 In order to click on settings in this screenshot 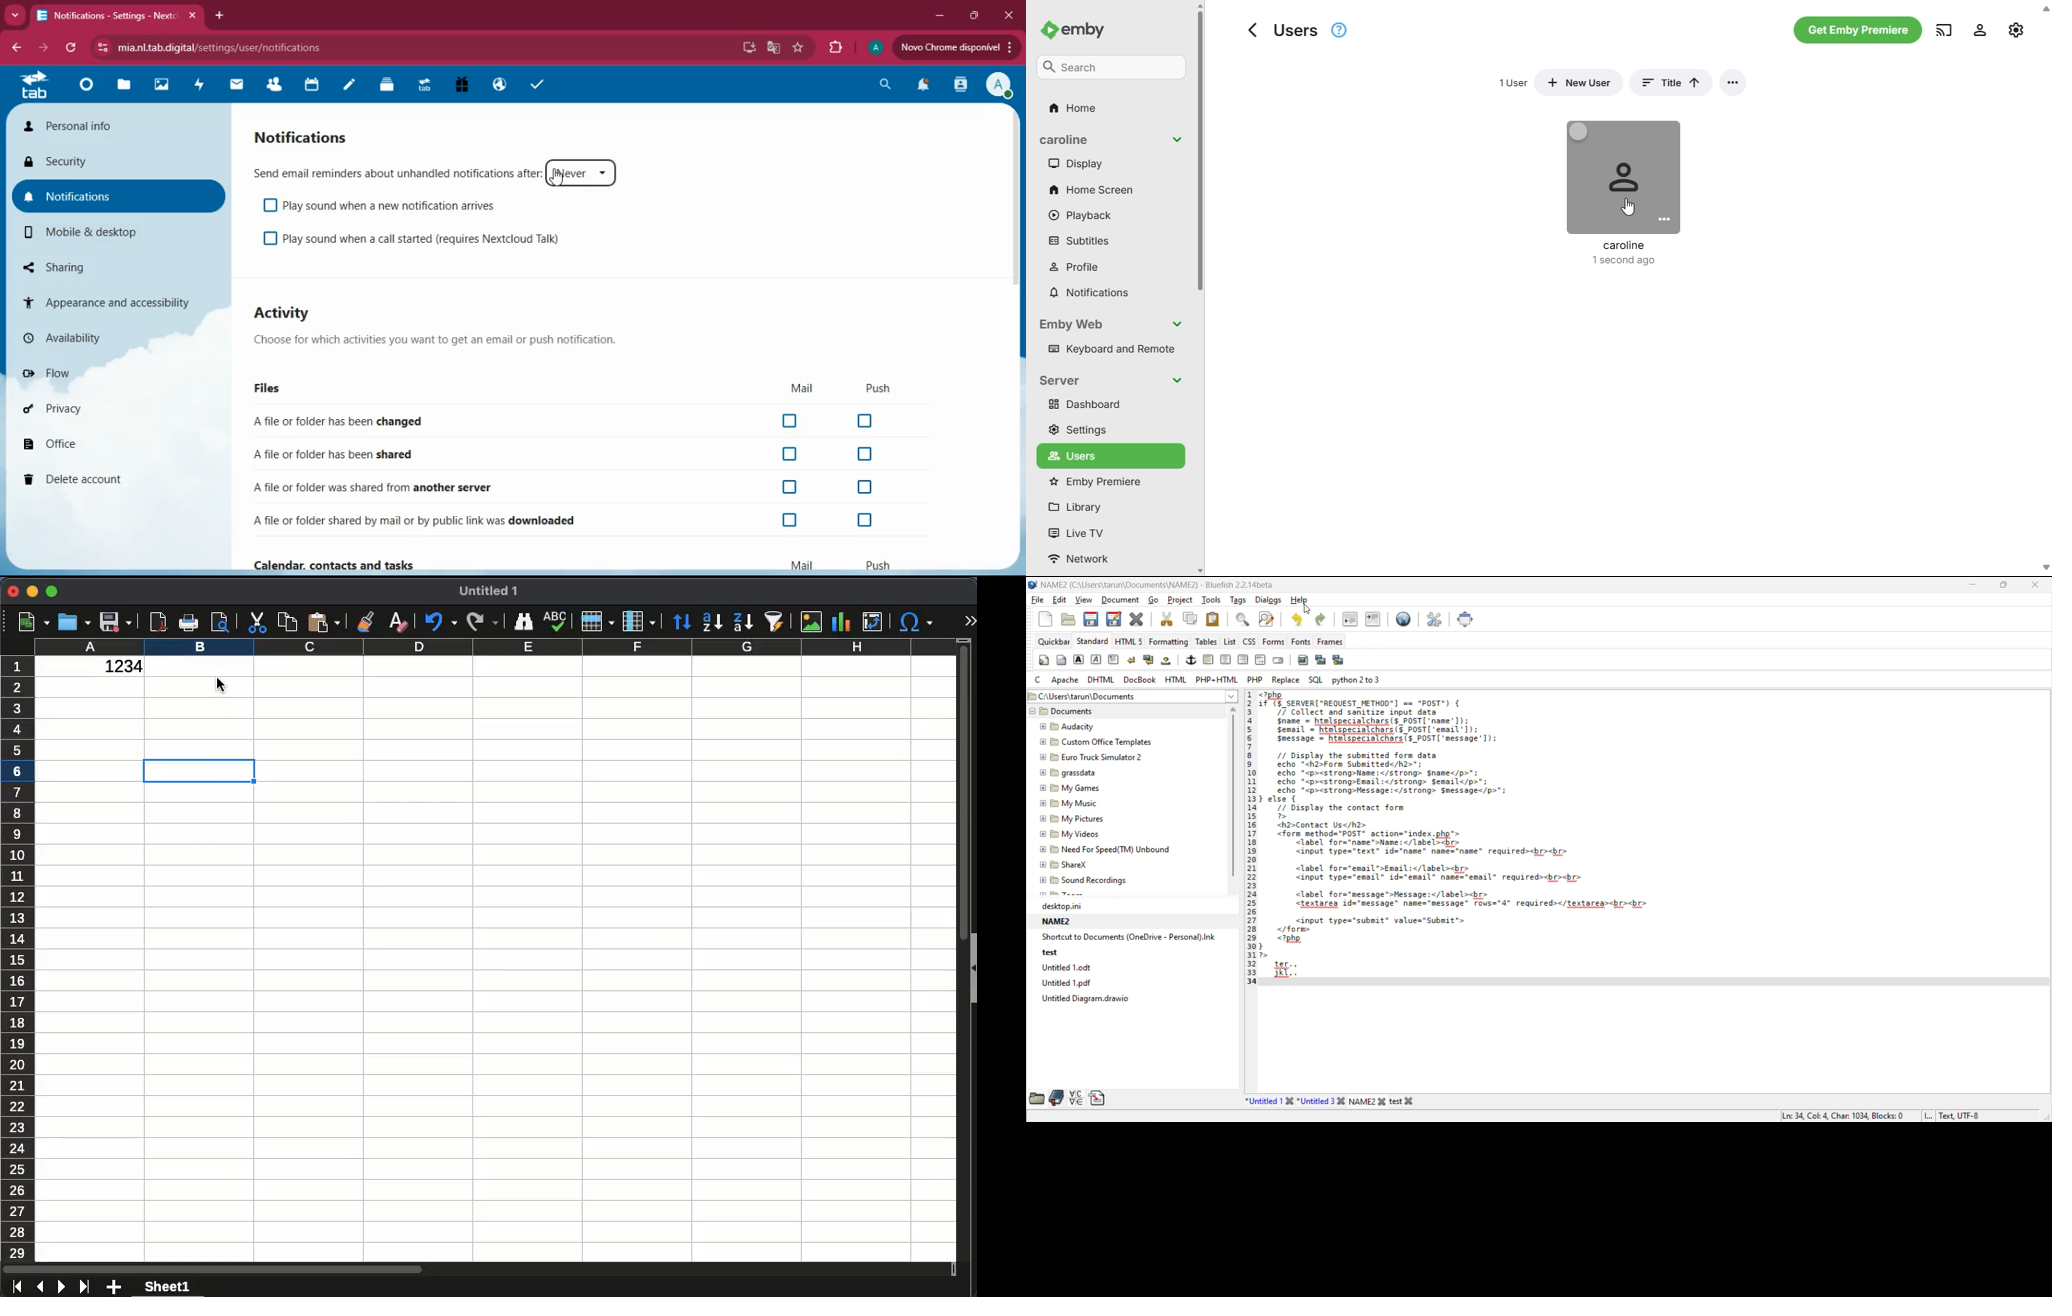, I will do `click(1077, 430)`.